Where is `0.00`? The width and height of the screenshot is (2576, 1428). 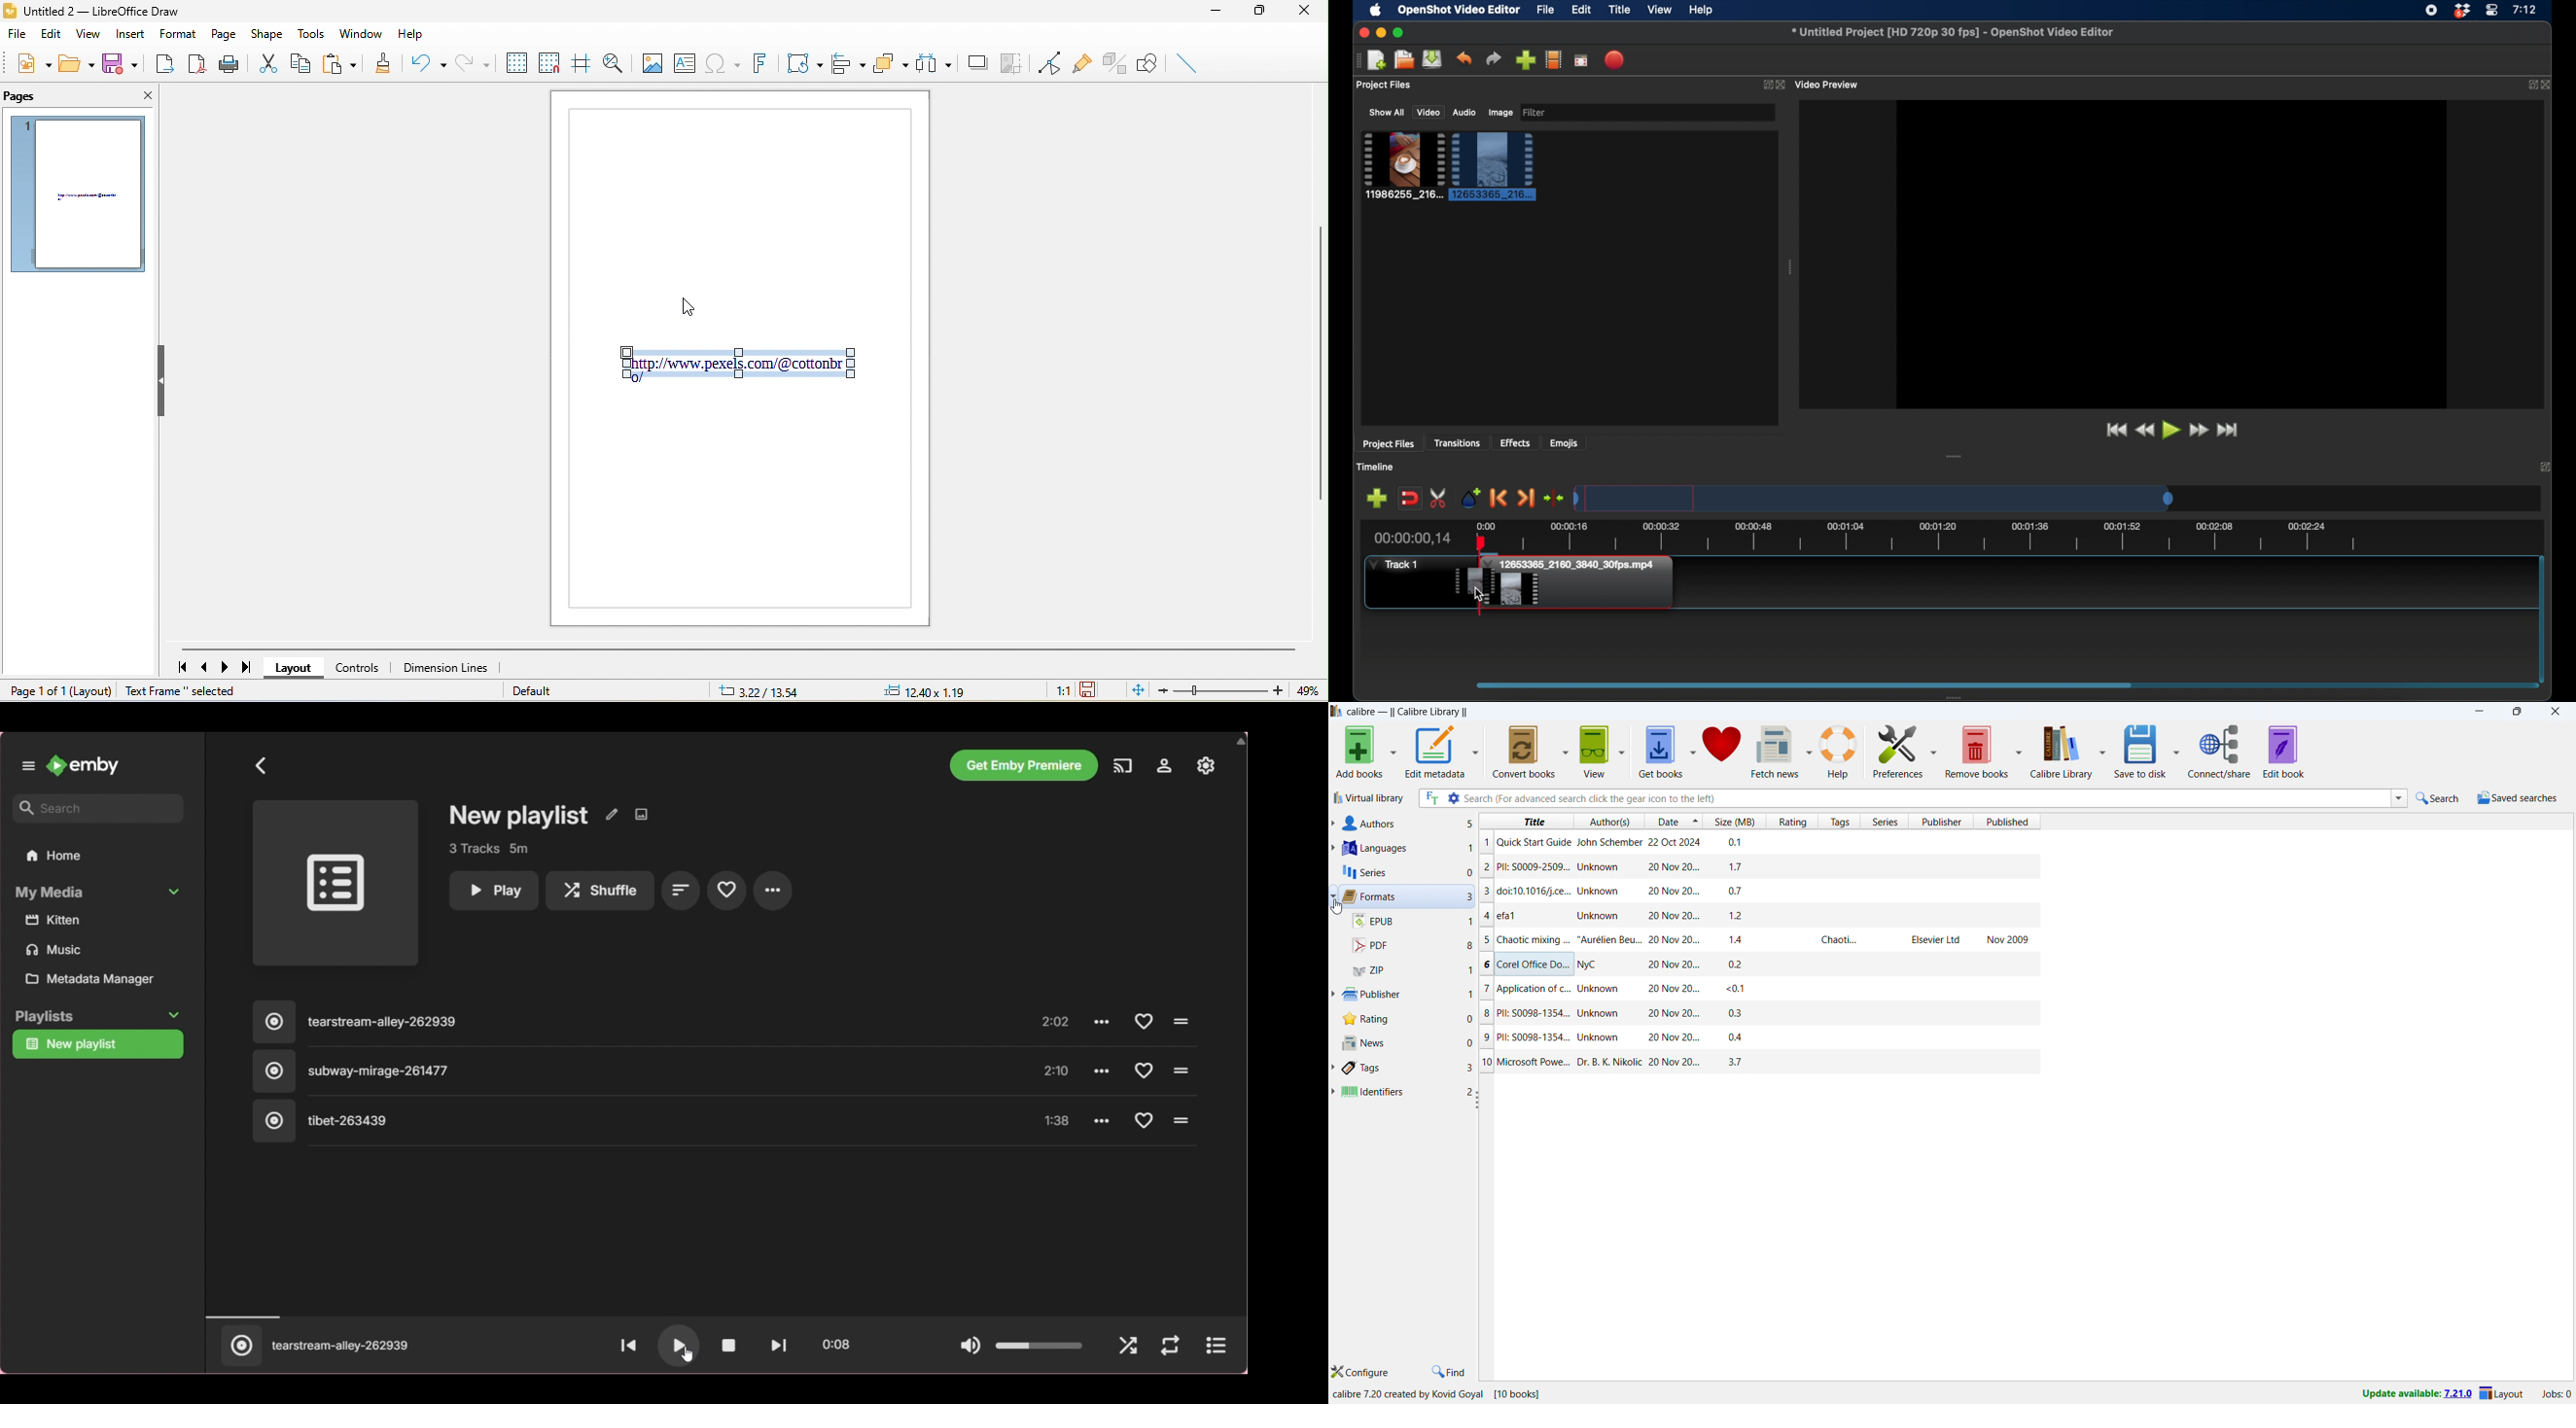 0.00 is located at coordinates (1485, 525).